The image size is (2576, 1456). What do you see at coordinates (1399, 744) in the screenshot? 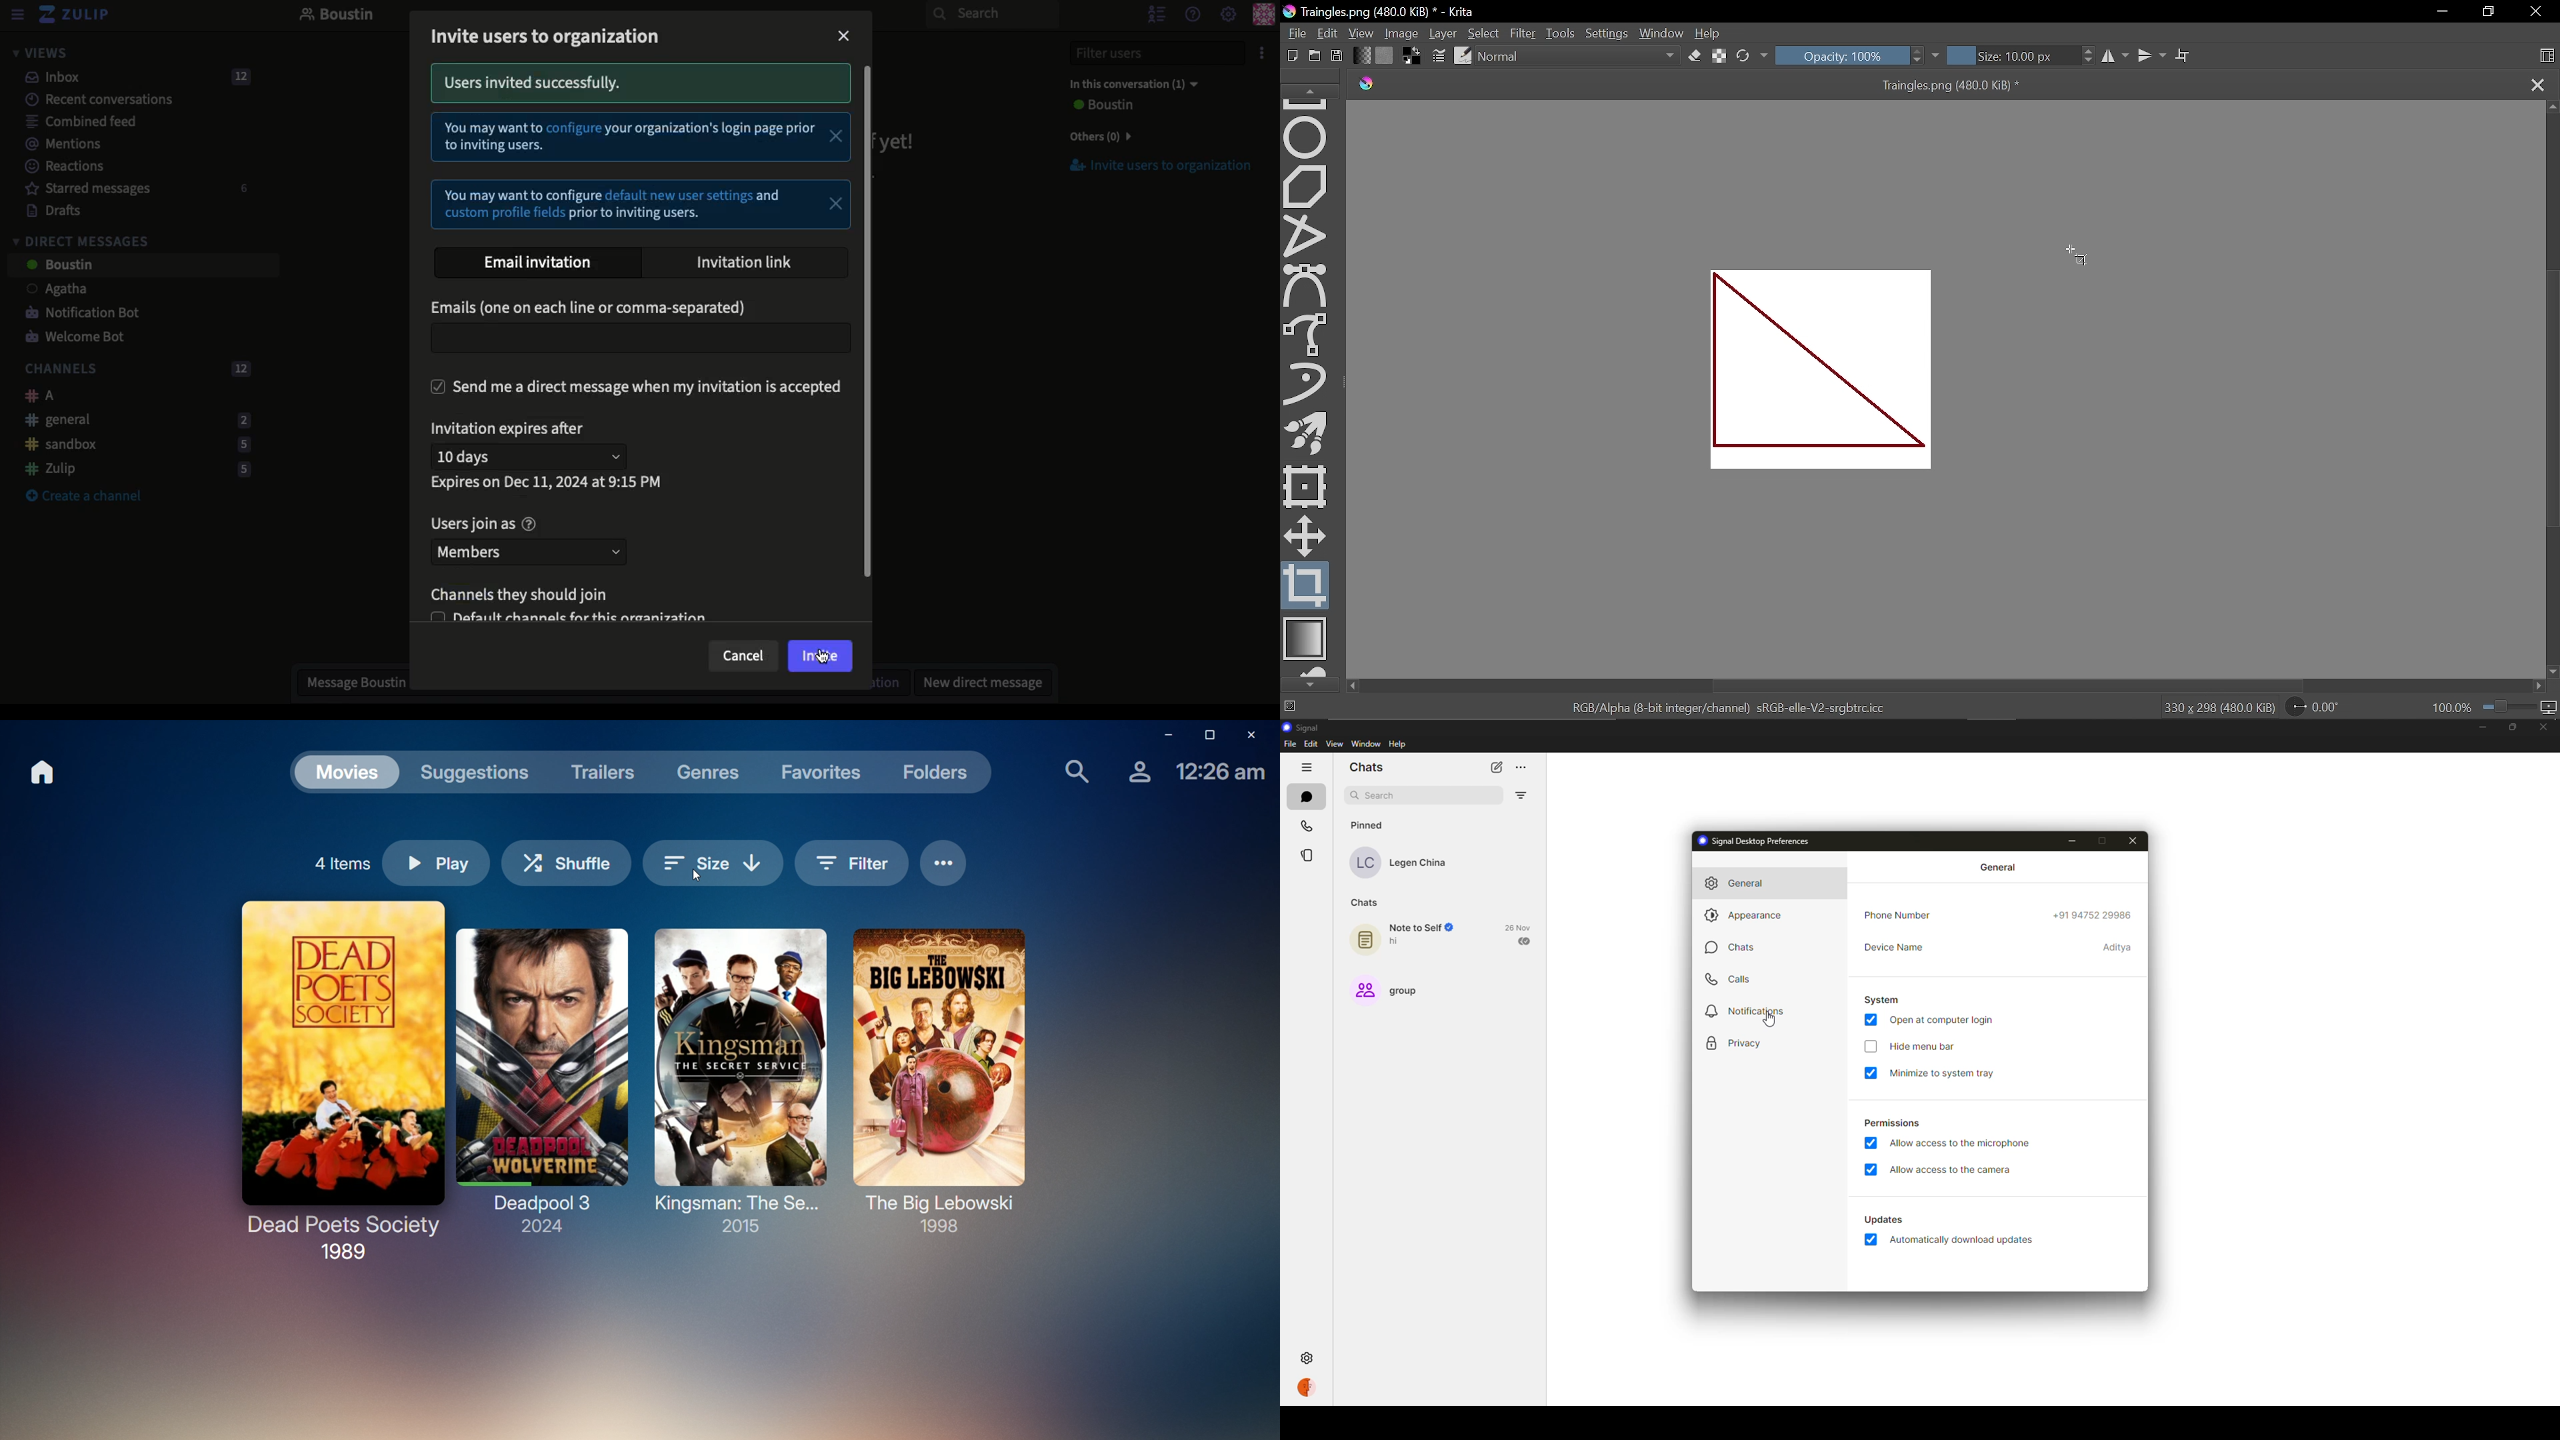
I see `help` at bounding box center [1399, 744].